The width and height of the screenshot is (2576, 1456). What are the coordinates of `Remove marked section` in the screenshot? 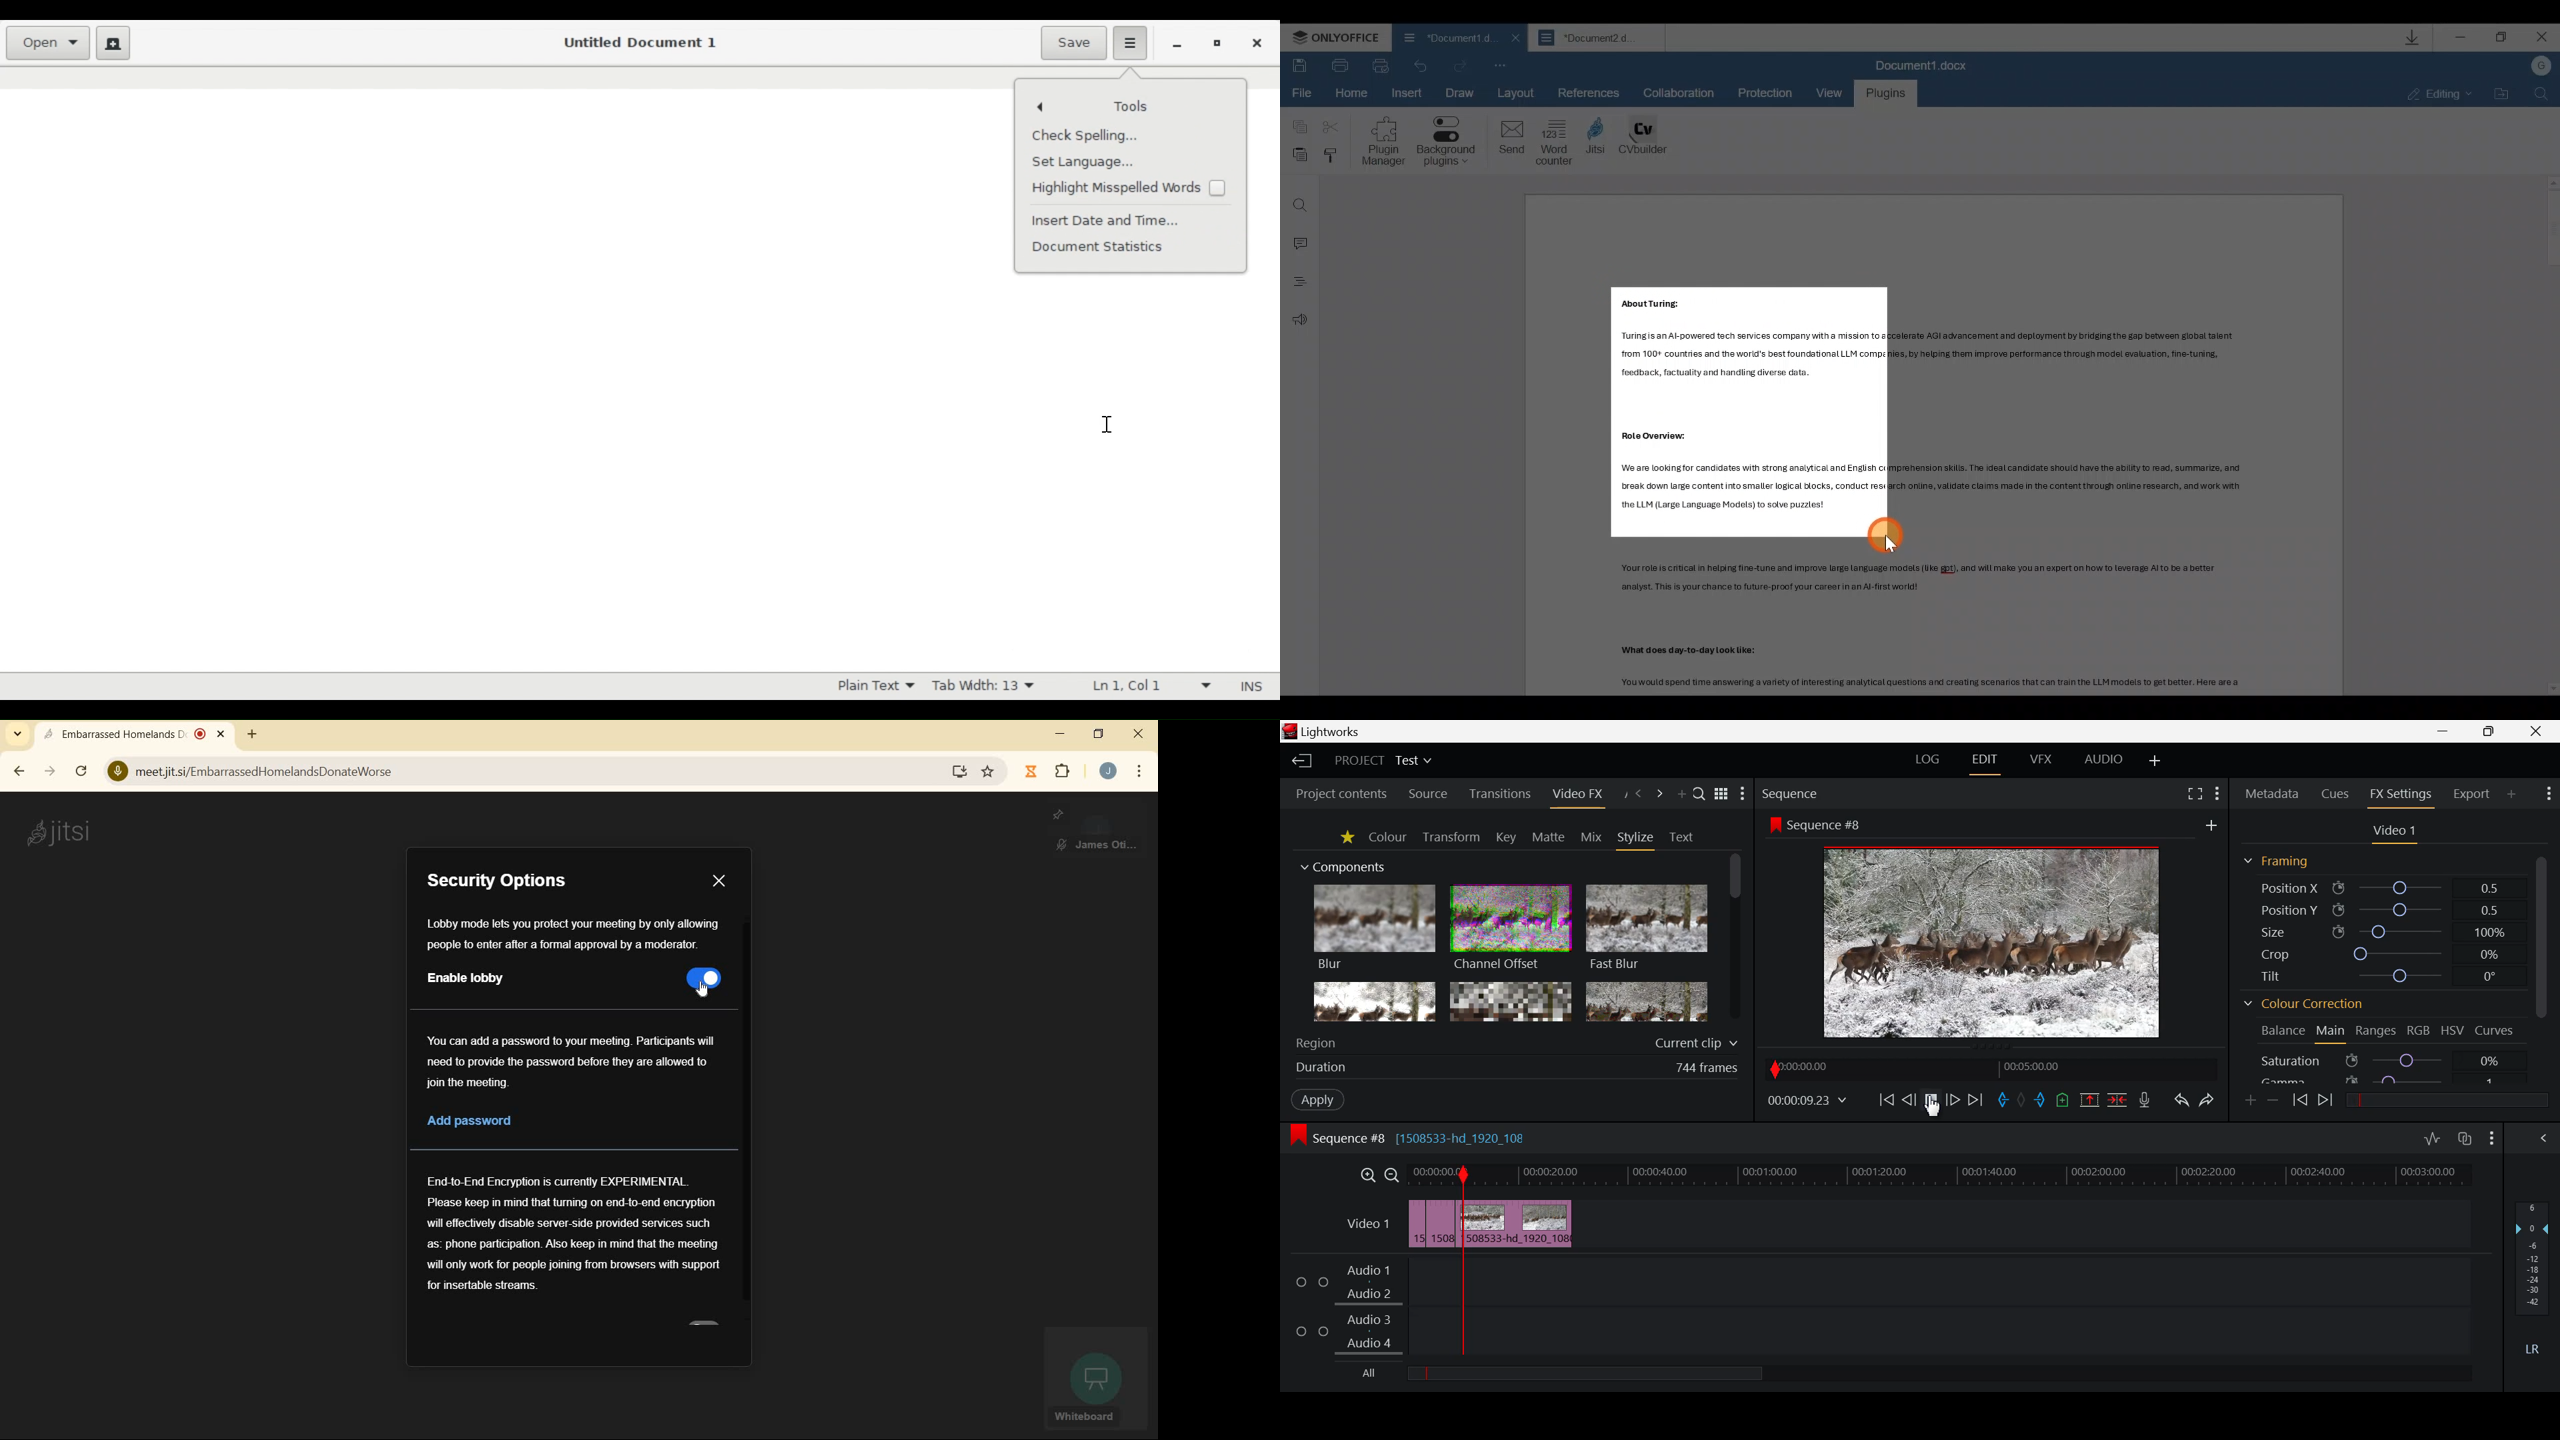 It's located at (2091, 1101).